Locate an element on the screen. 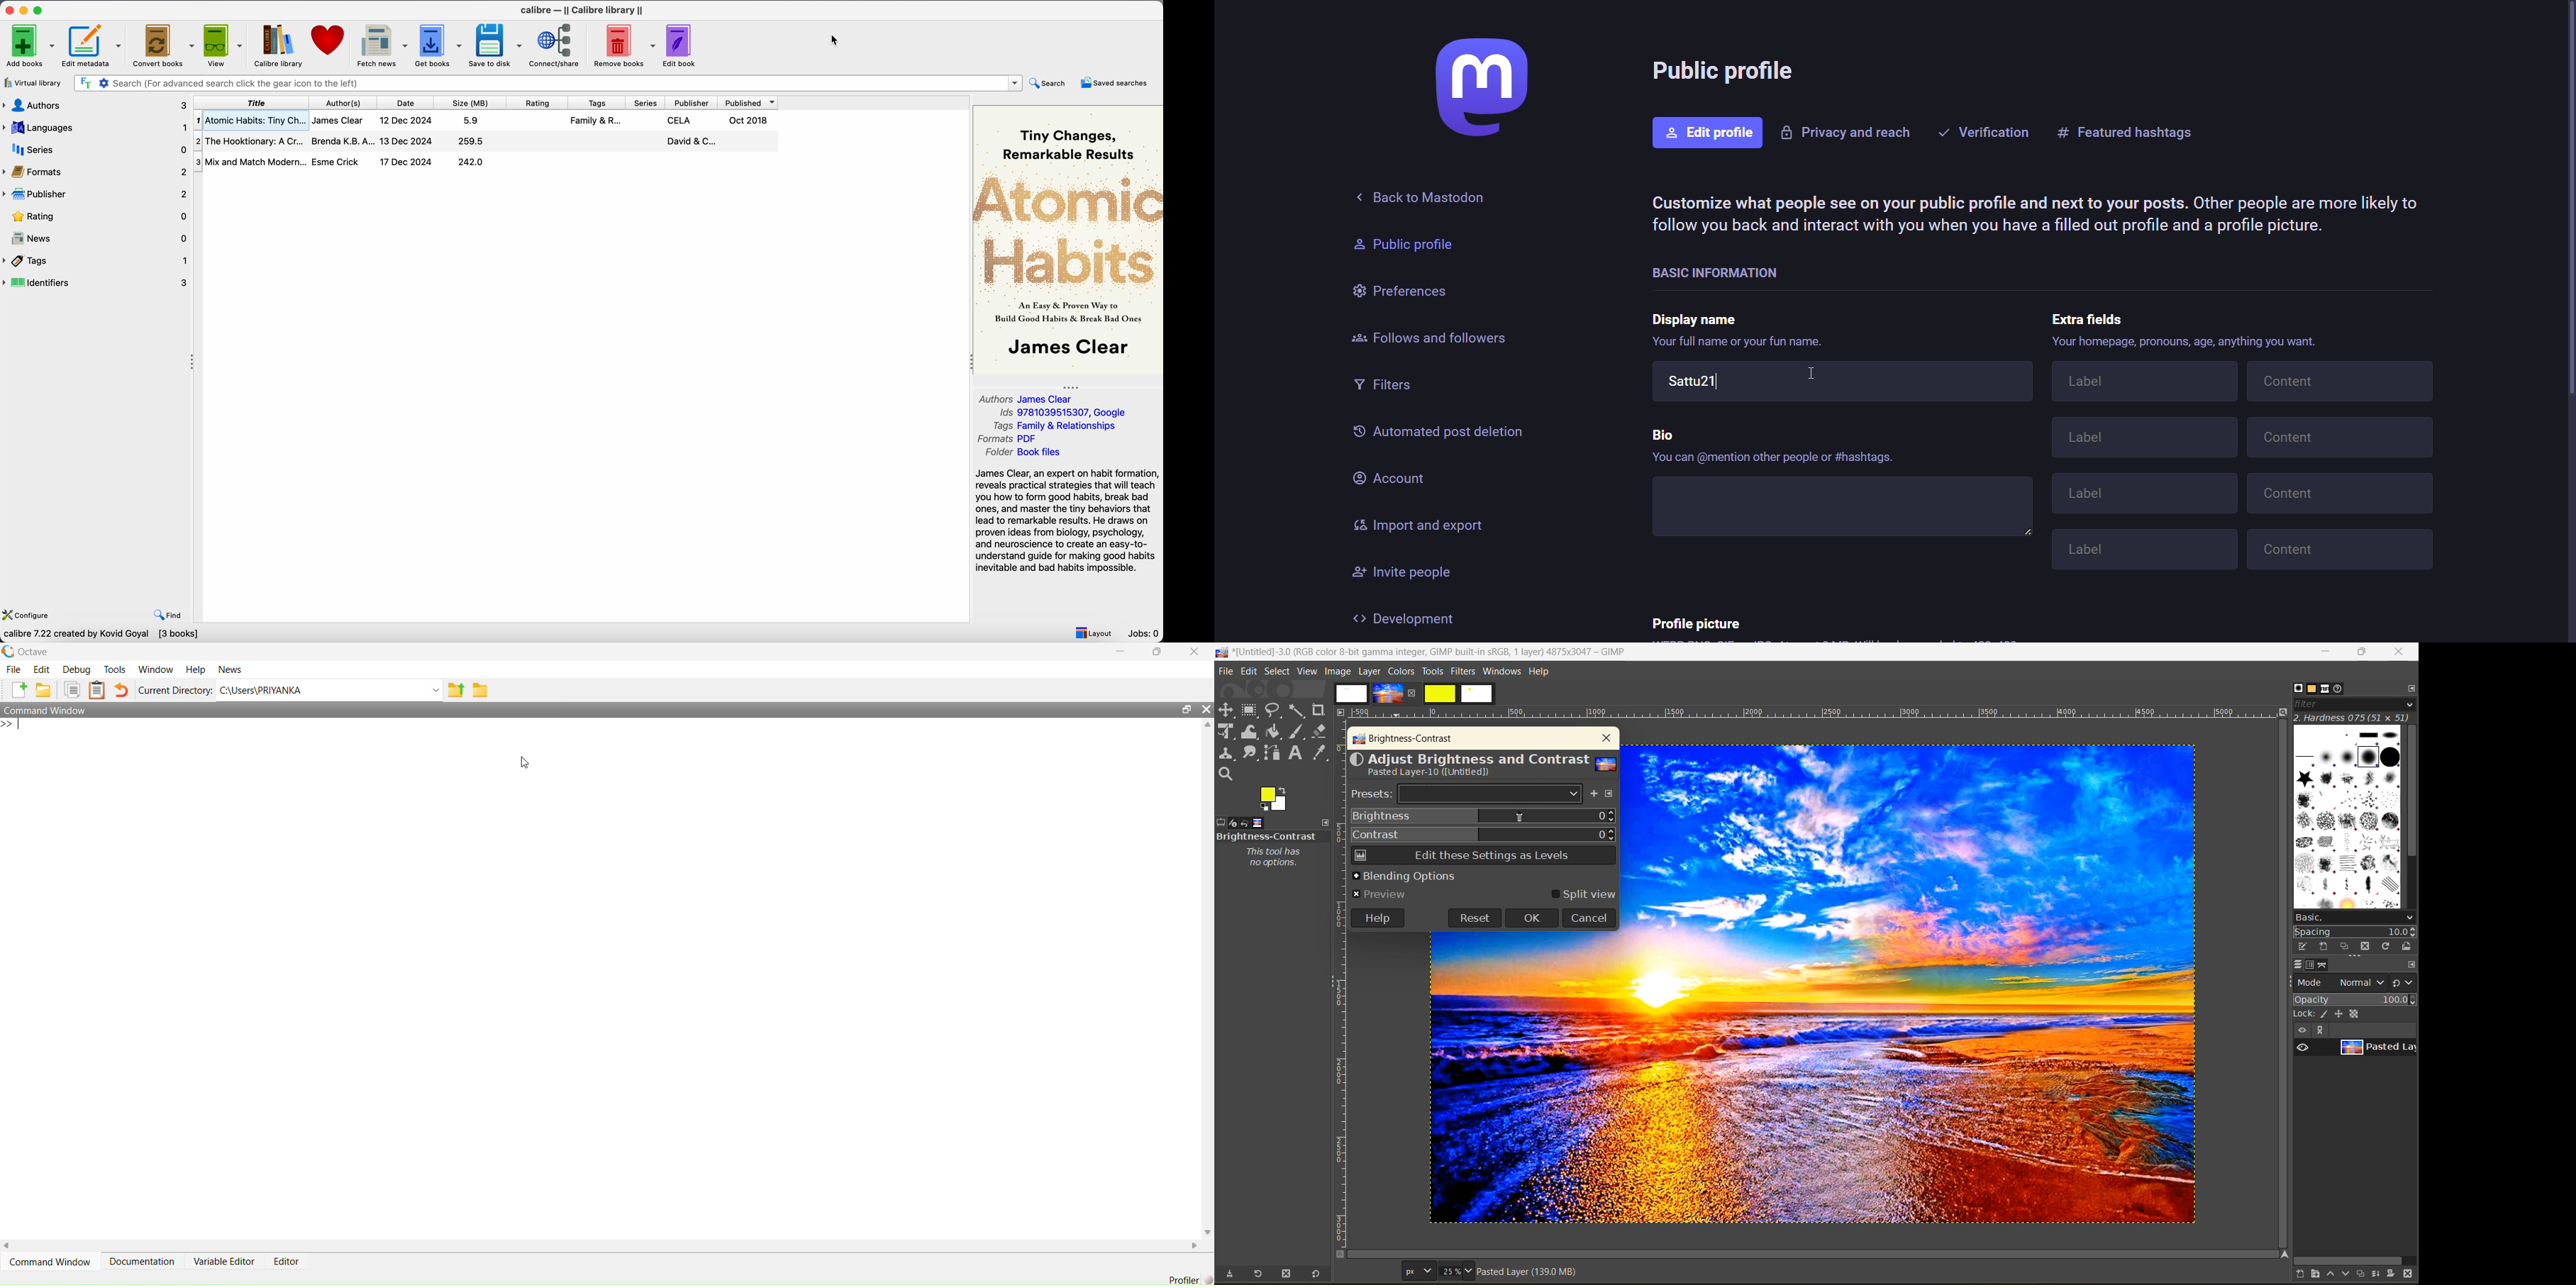  logo is located at coordinates (1477, 89).